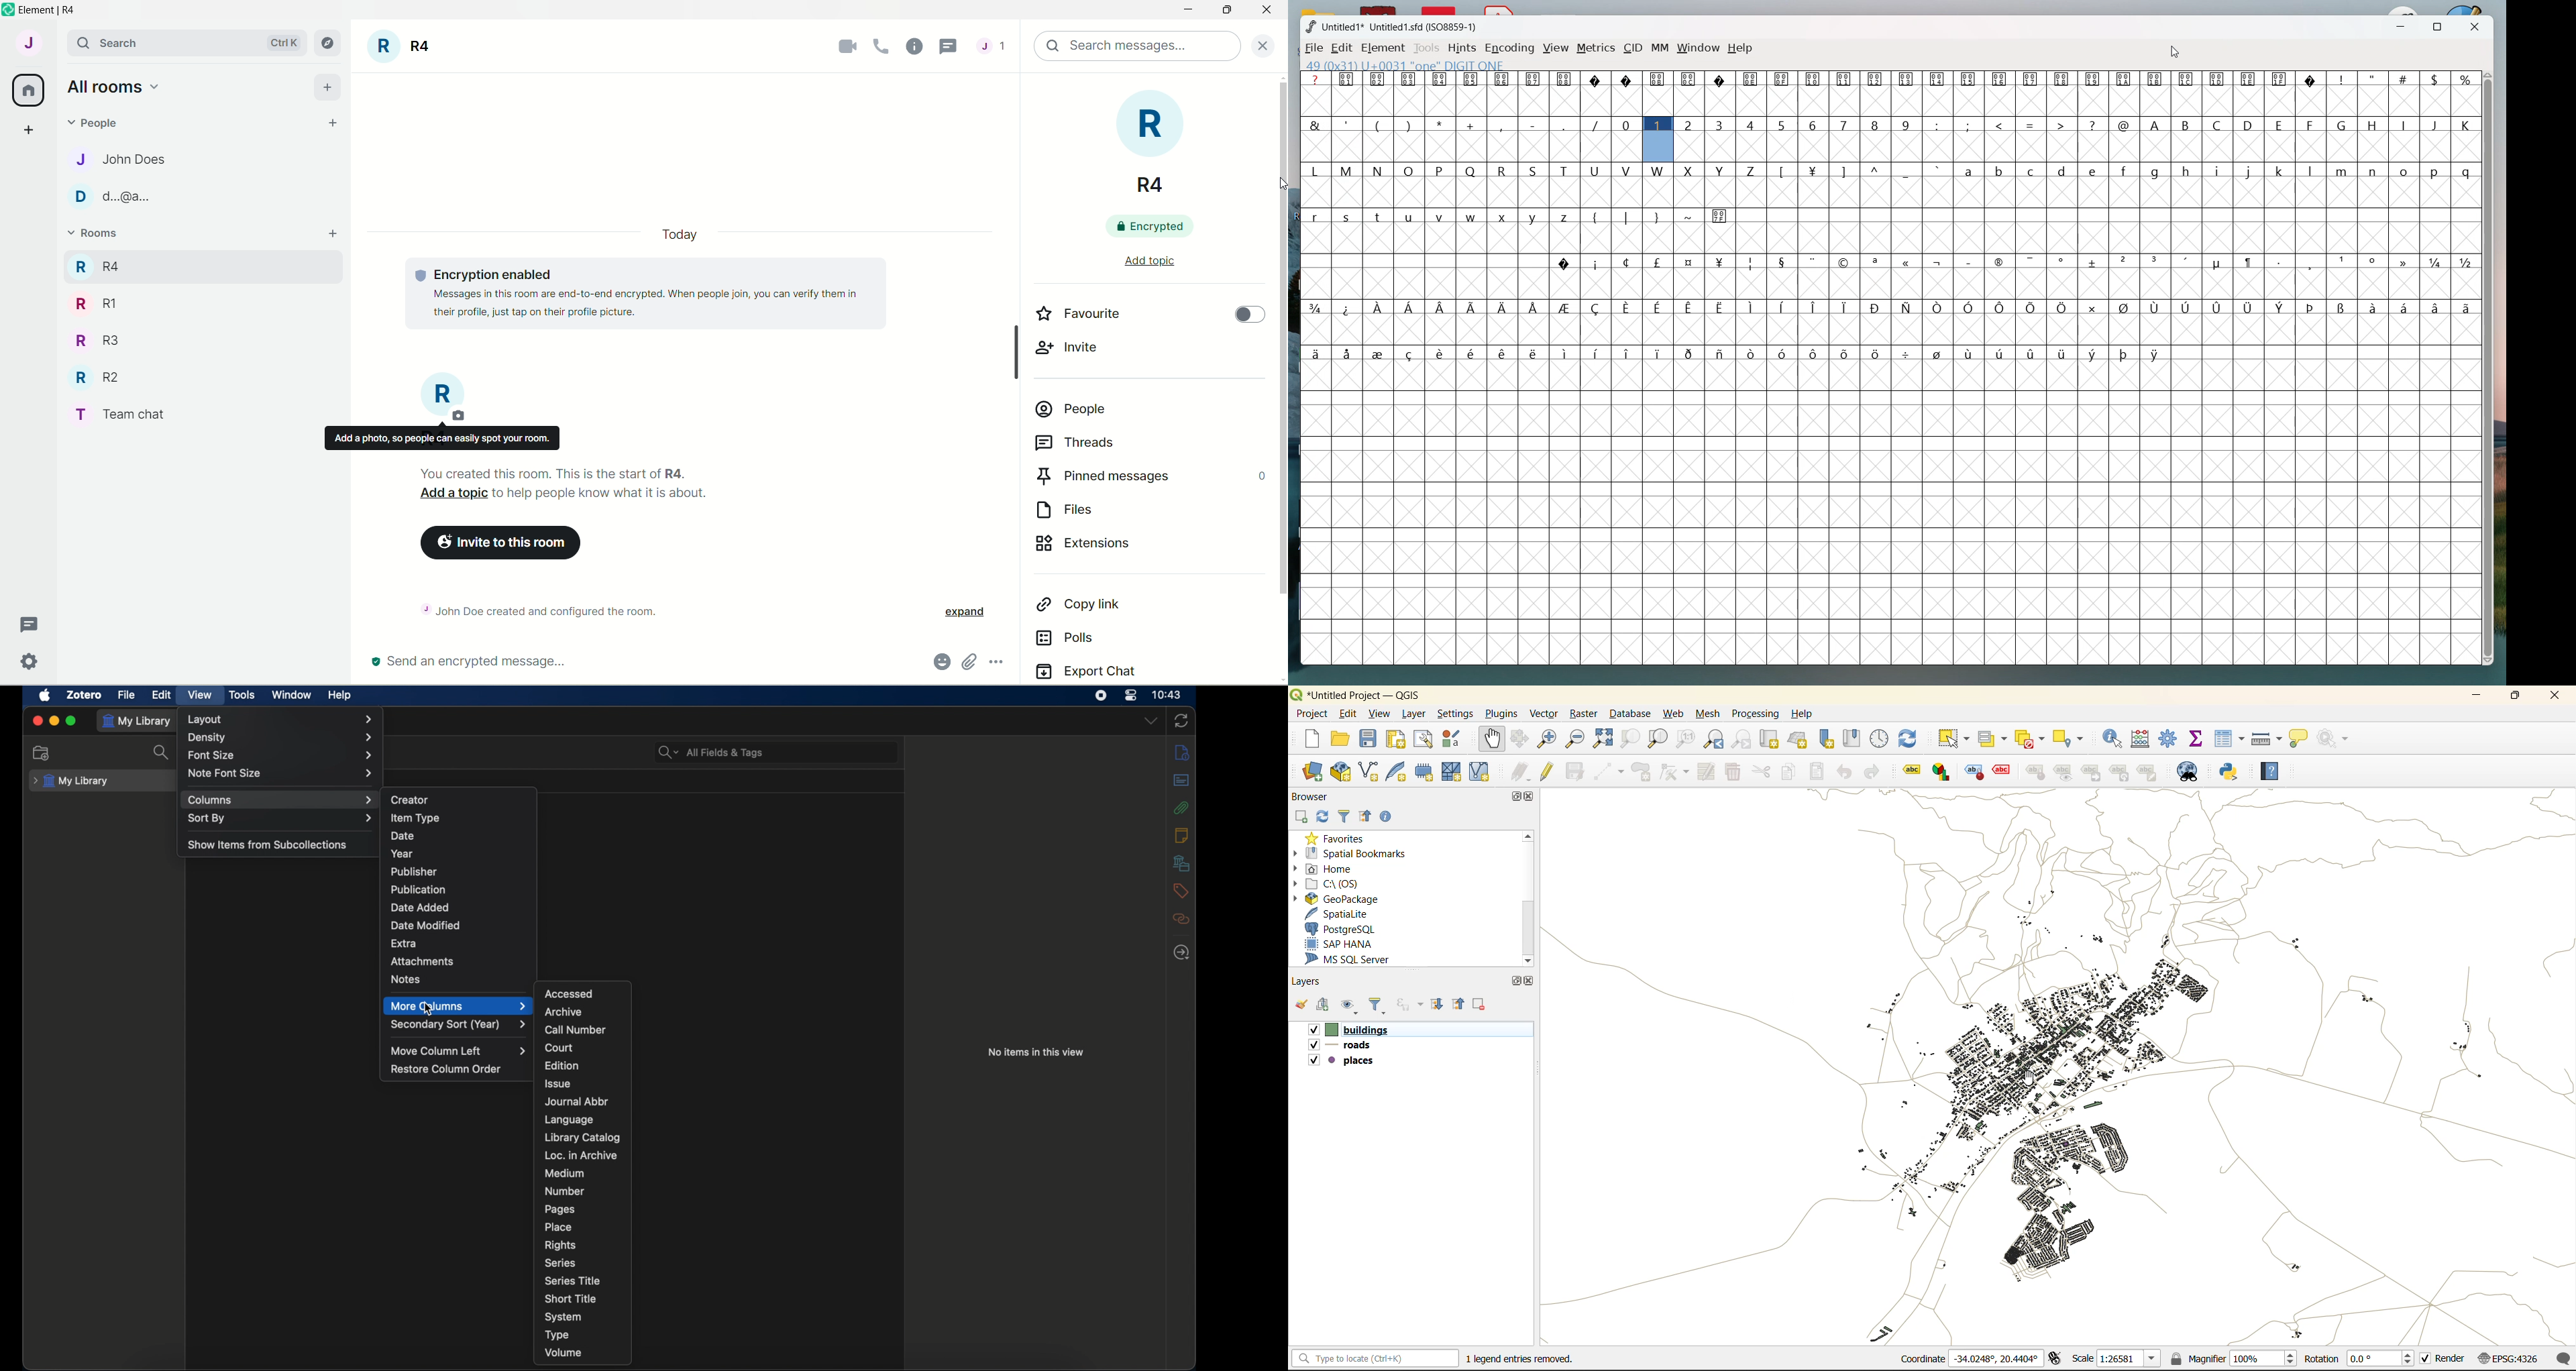 This screenshot has width=2576, height=1372. Describe the element at coordinates (557, 1083) in the screenshot. I see `issue` at that location.